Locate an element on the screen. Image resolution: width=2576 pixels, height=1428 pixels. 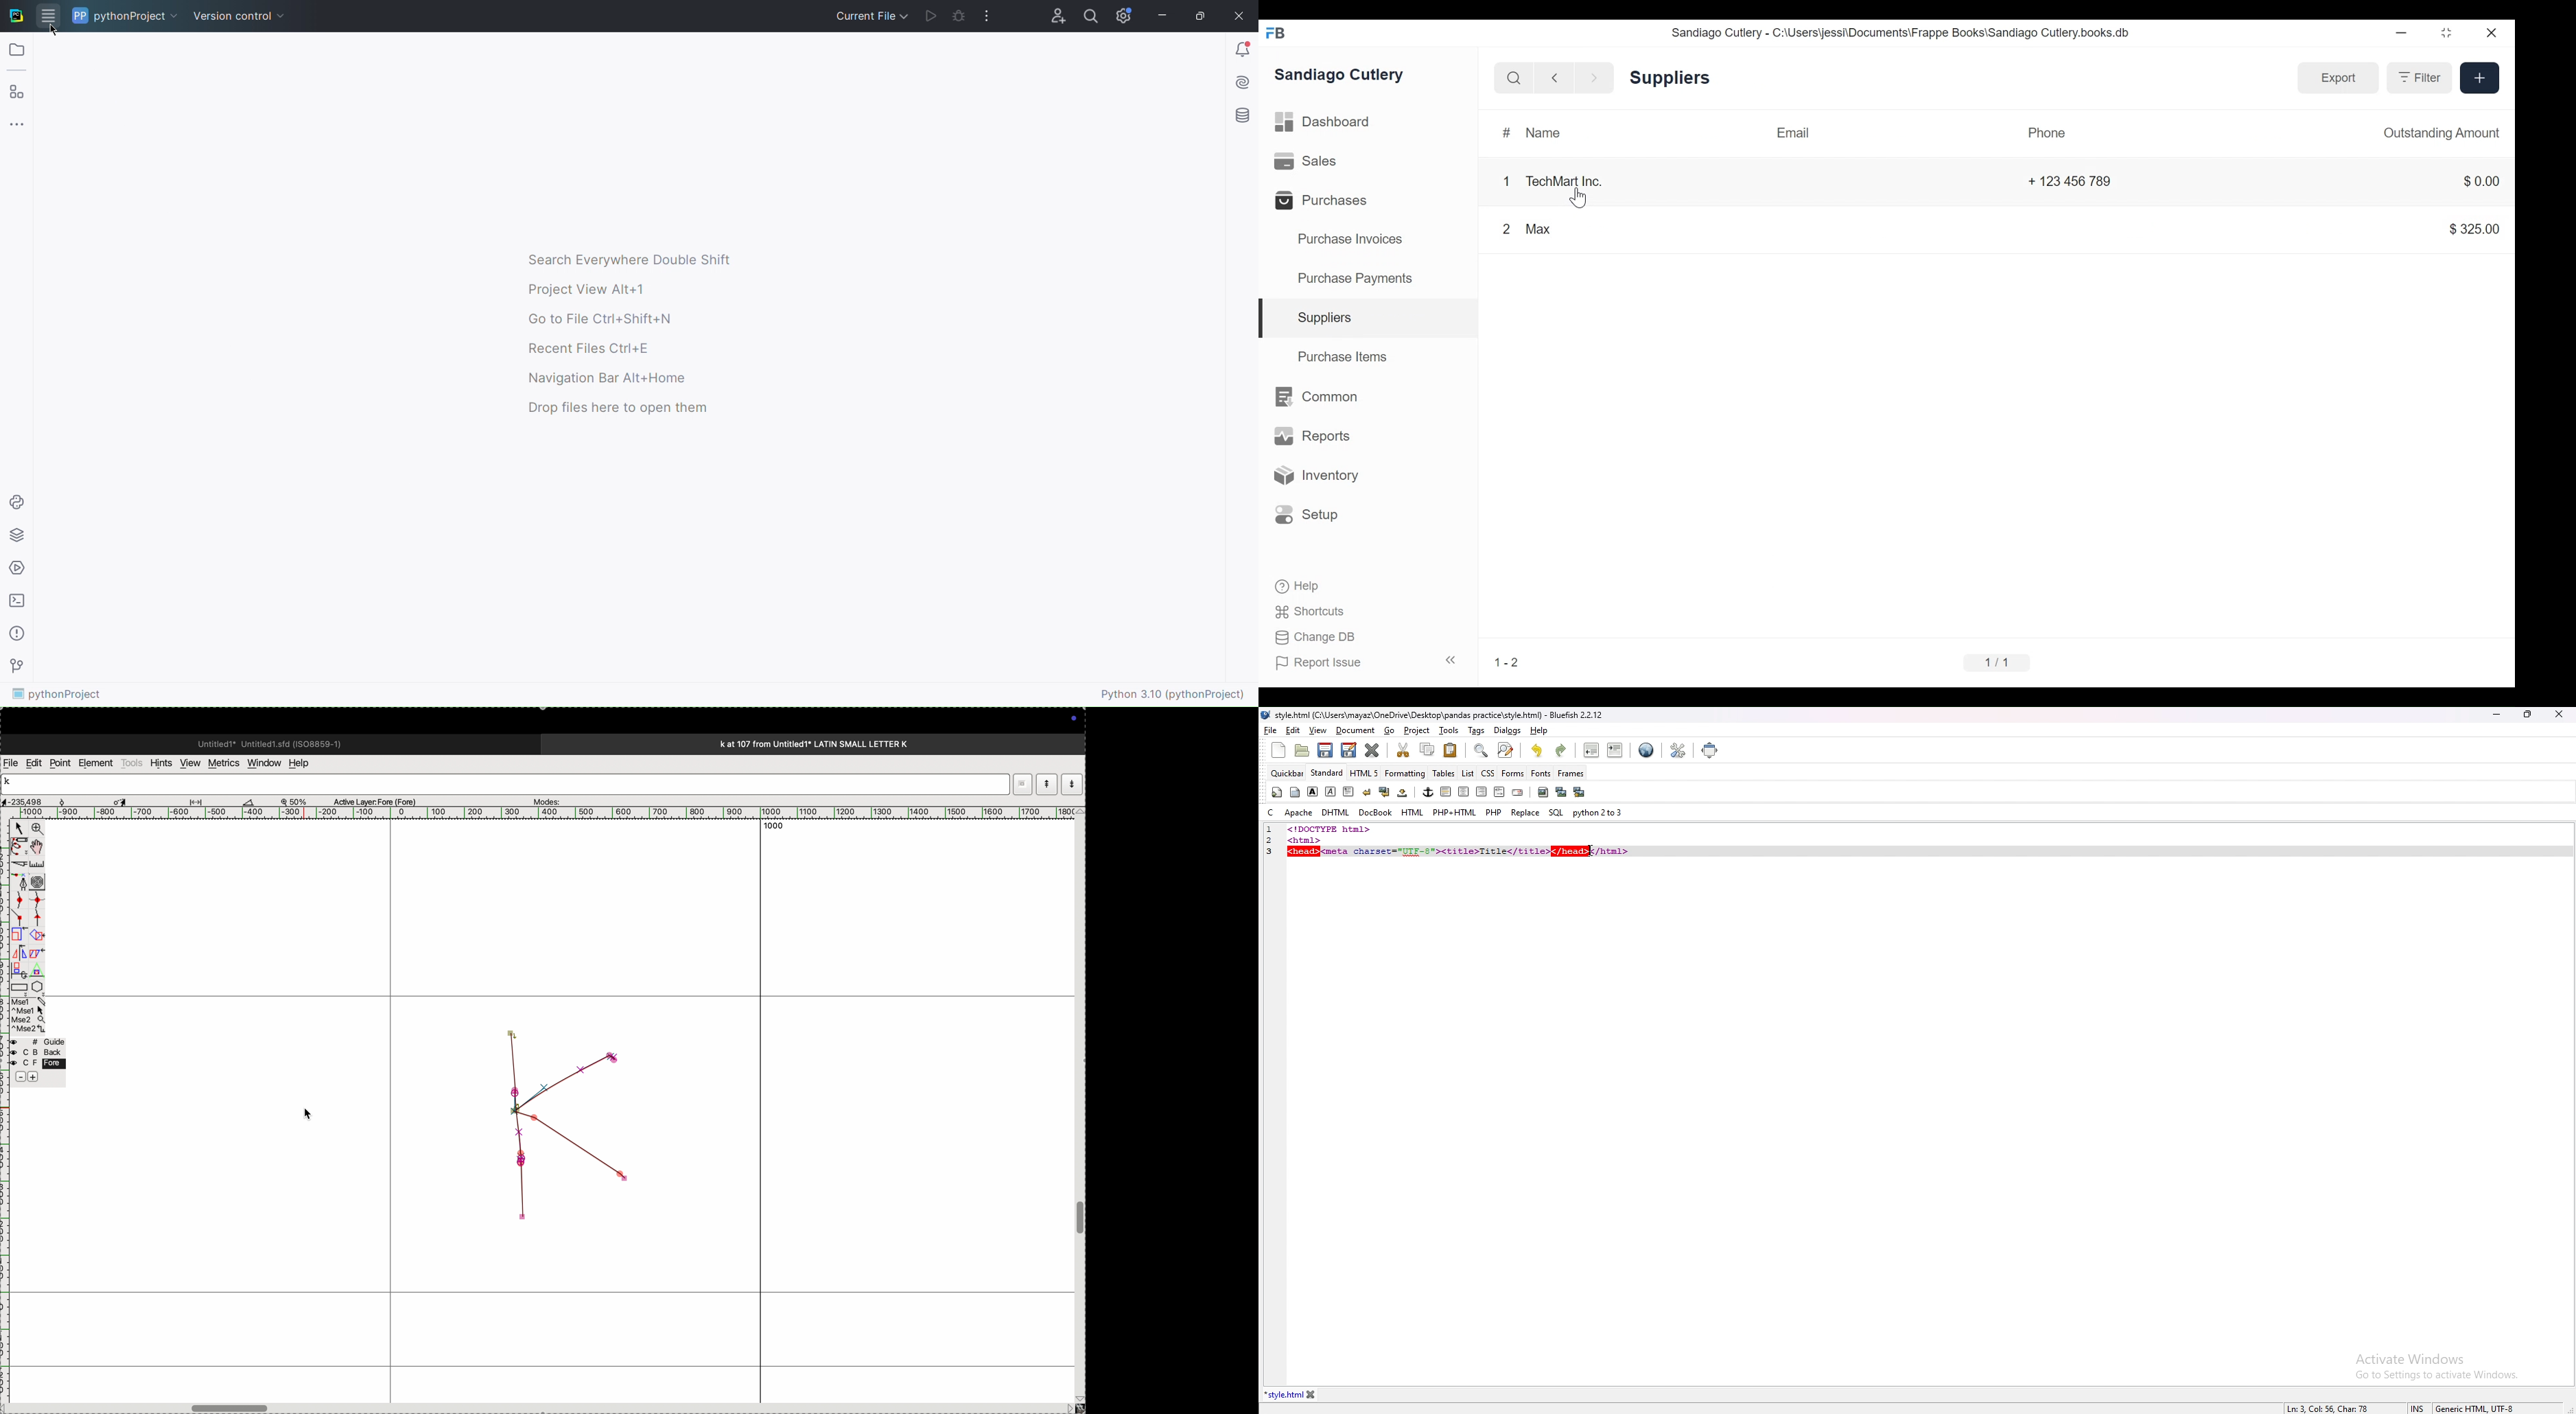
Application Menu is located at coordinates (47, 16).